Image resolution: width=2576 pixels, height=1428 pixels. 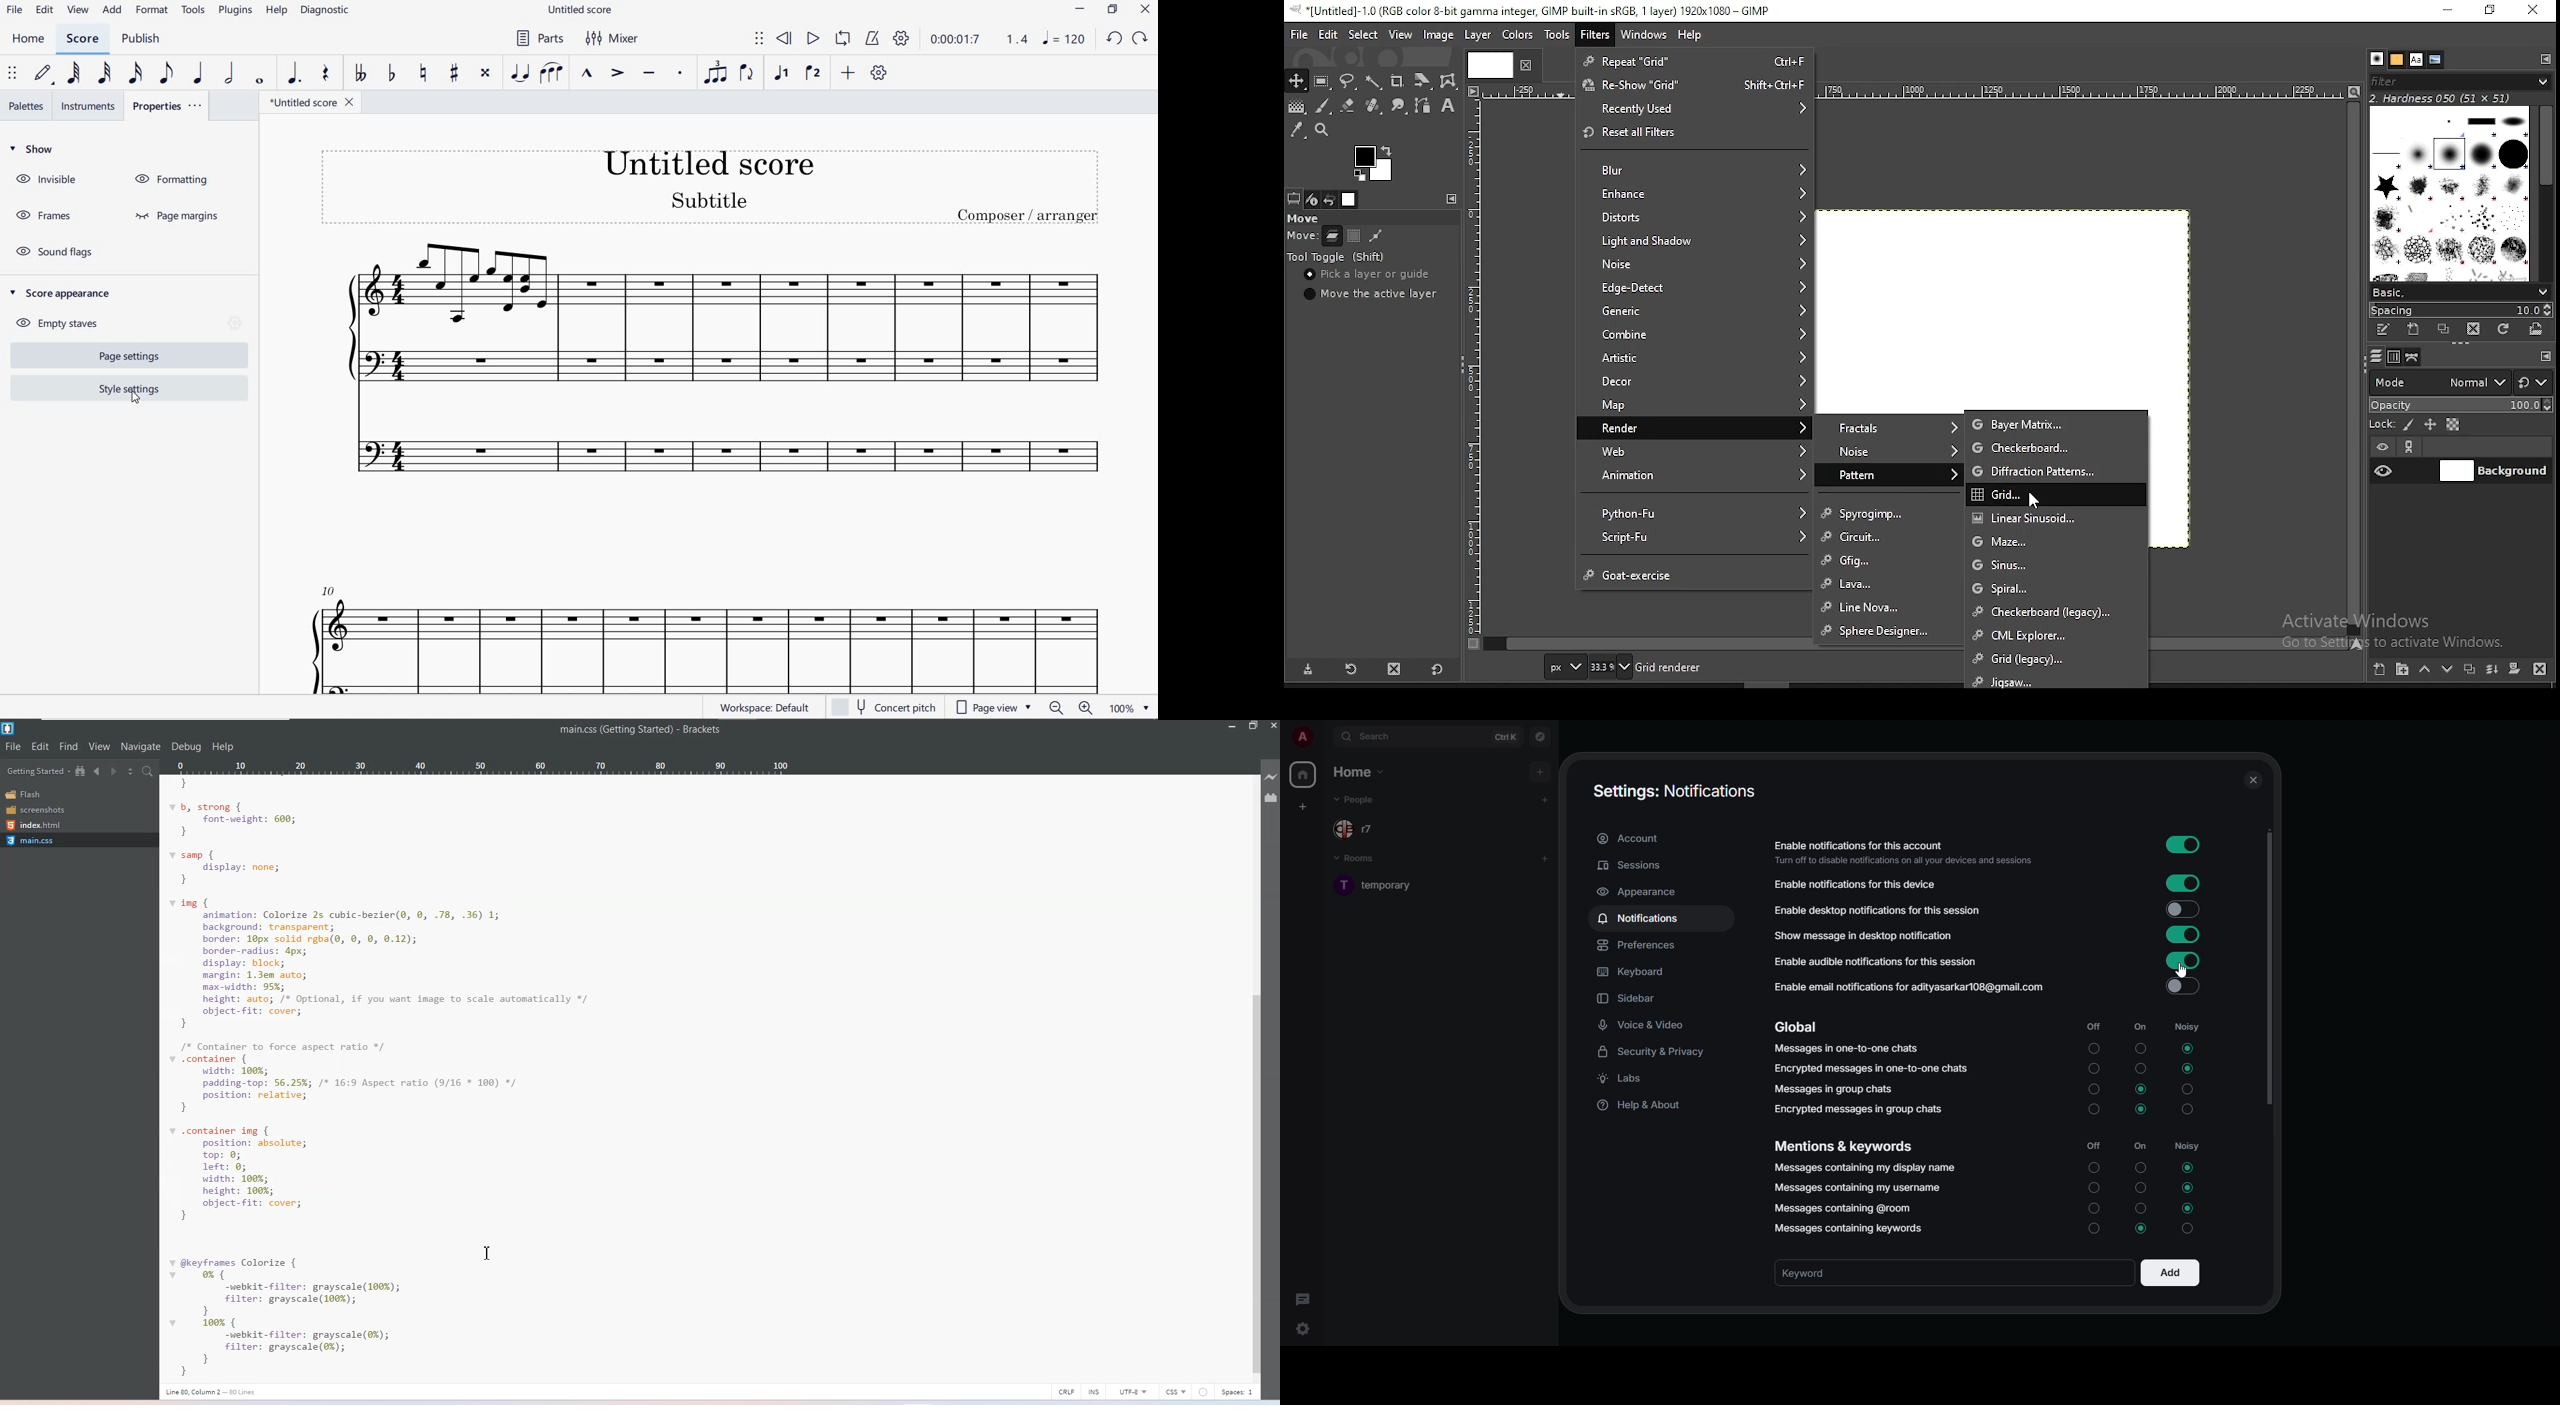 I want to click on selected, so click(x=2143, y=1089).